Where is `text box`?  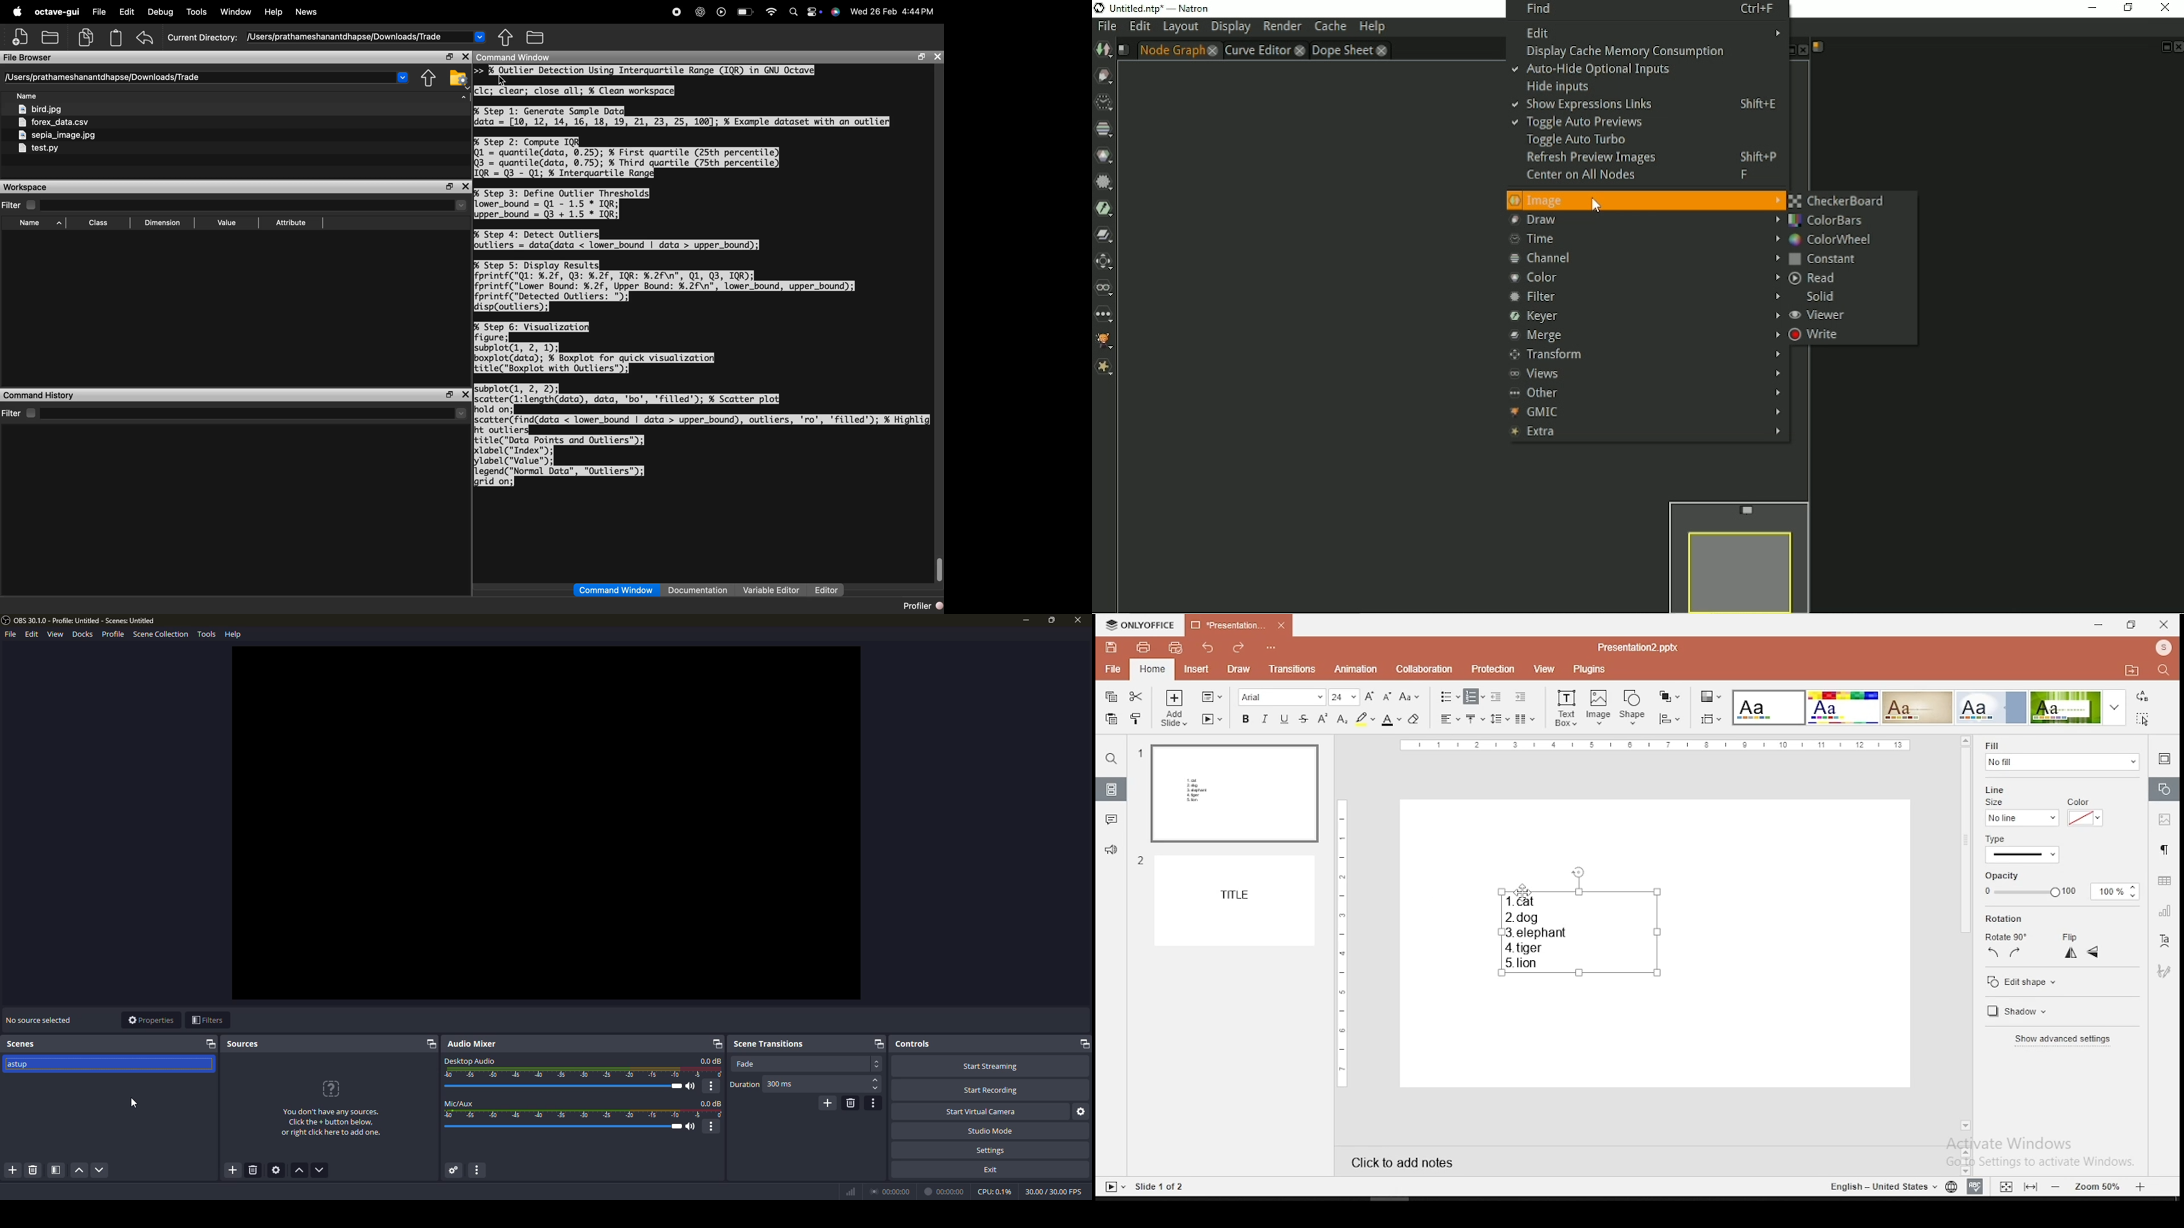 text box is located at coordinates (1565, 709).